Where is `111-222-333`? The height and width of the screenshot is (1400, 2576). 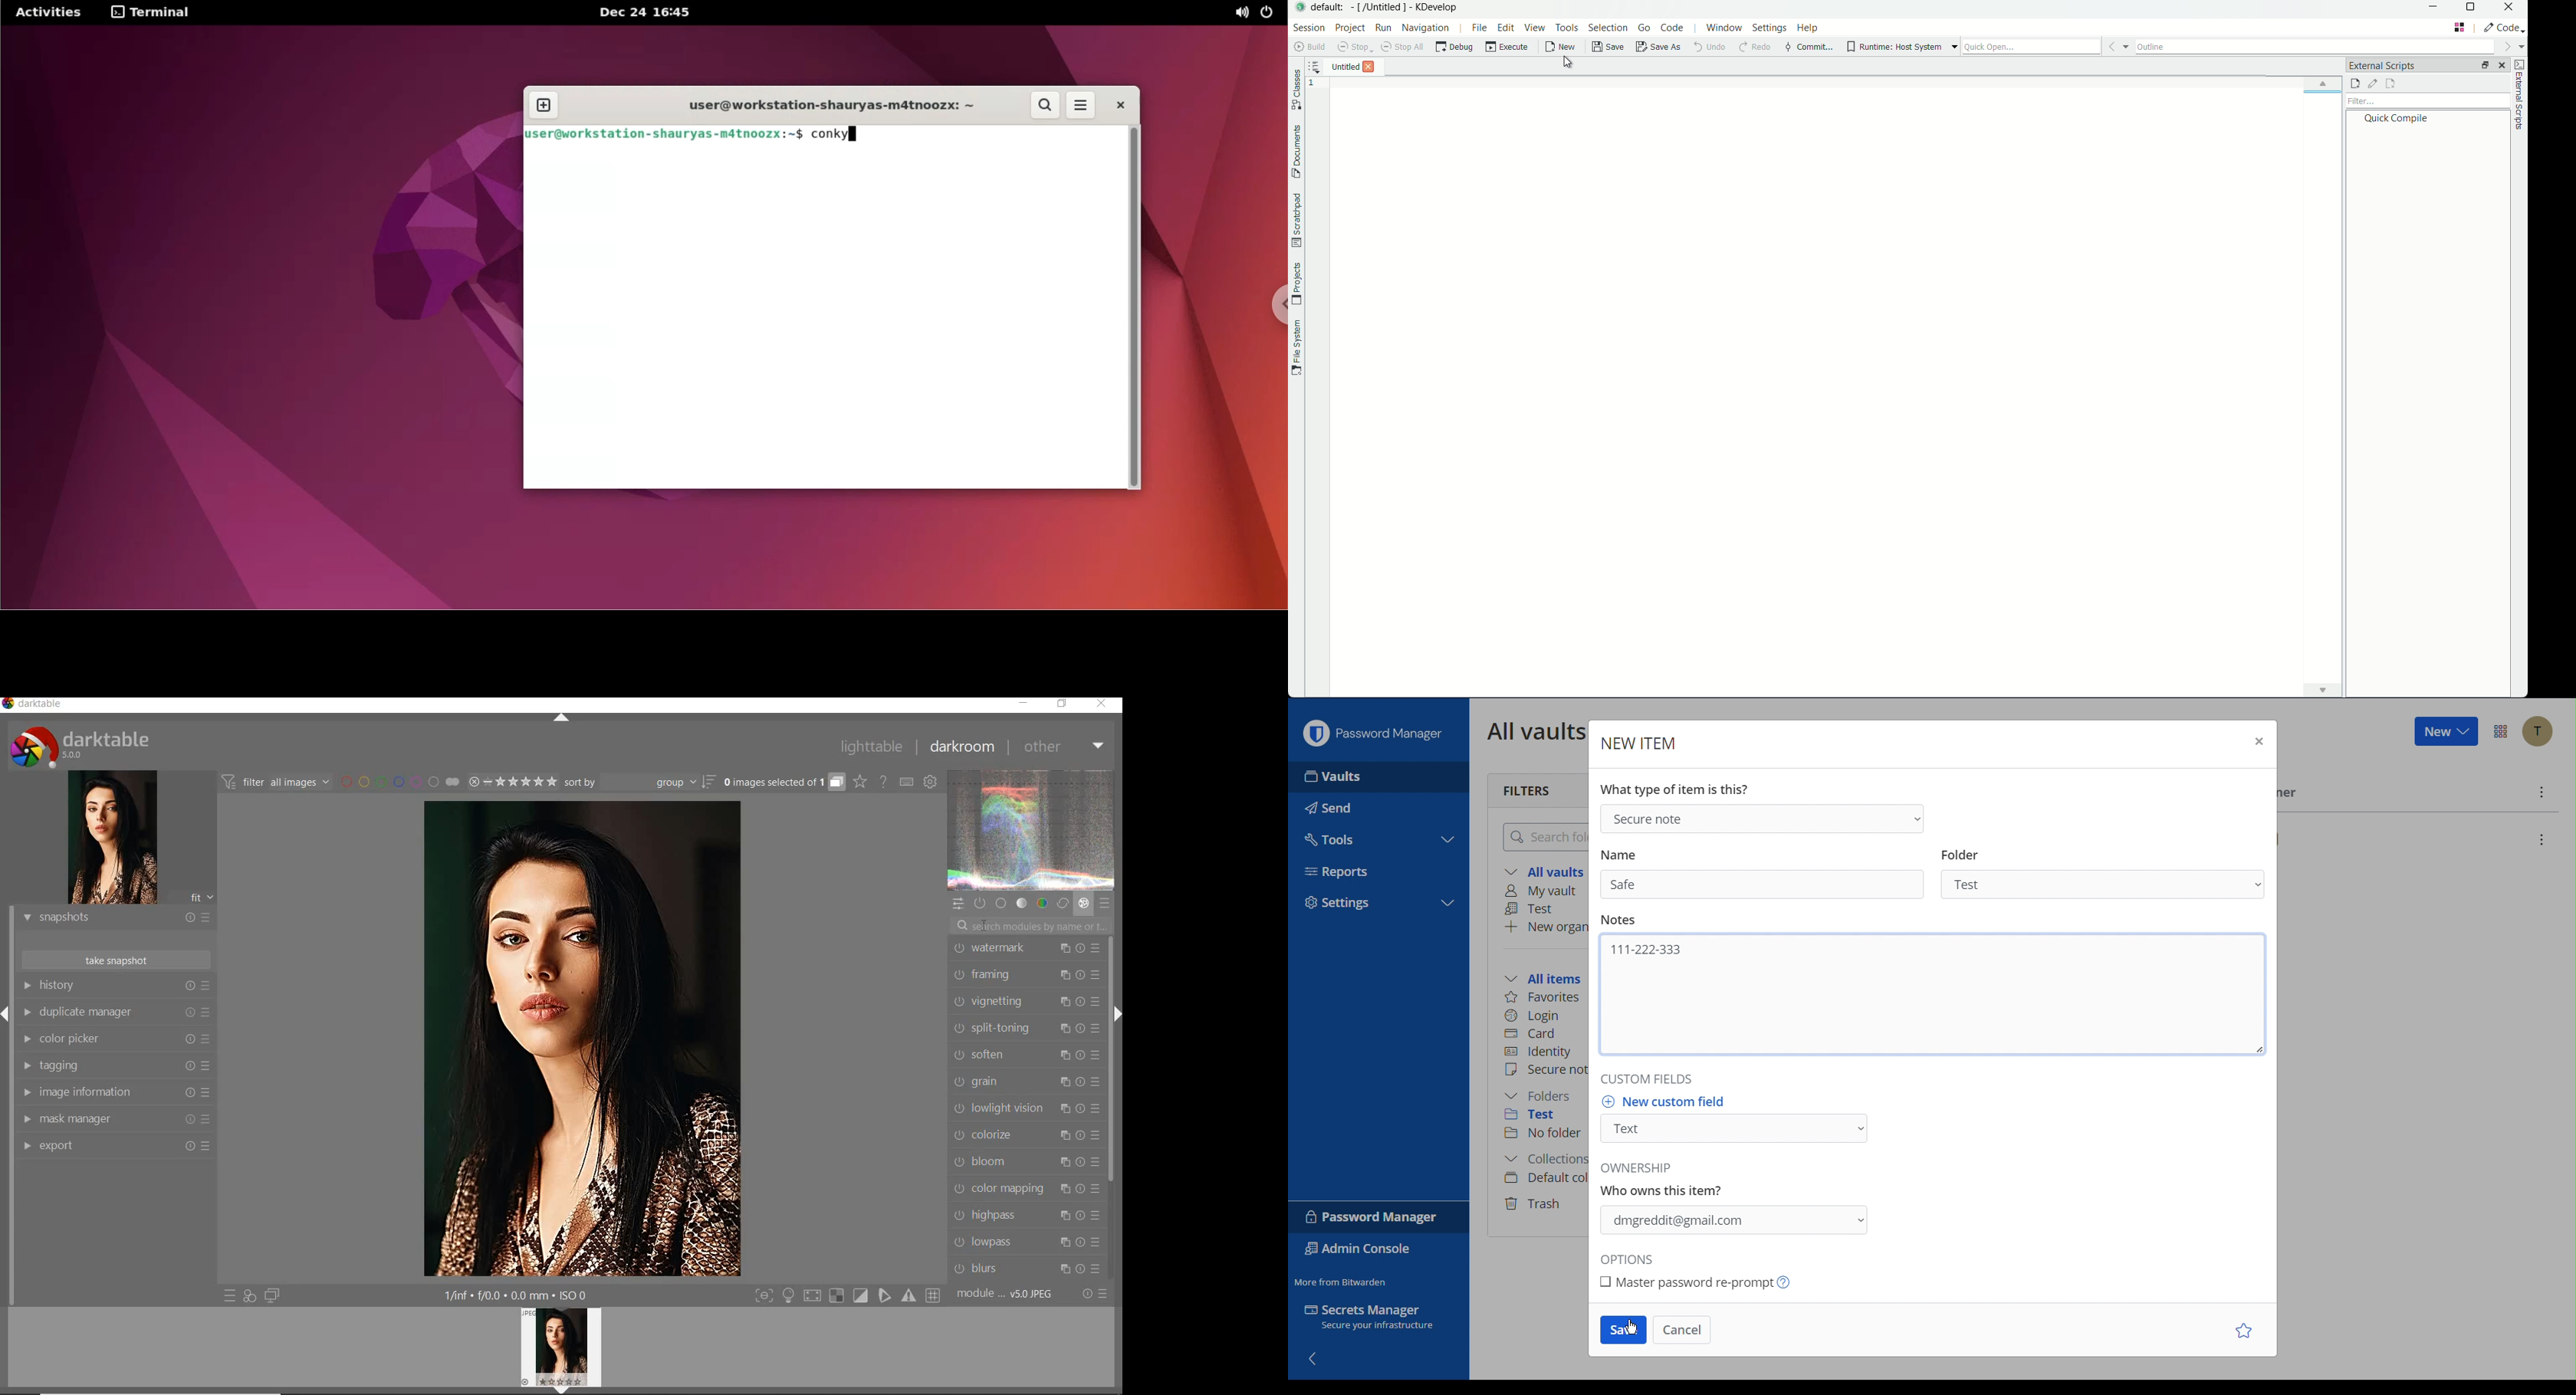
111-222-333 is located at coordinates (1644, 948).